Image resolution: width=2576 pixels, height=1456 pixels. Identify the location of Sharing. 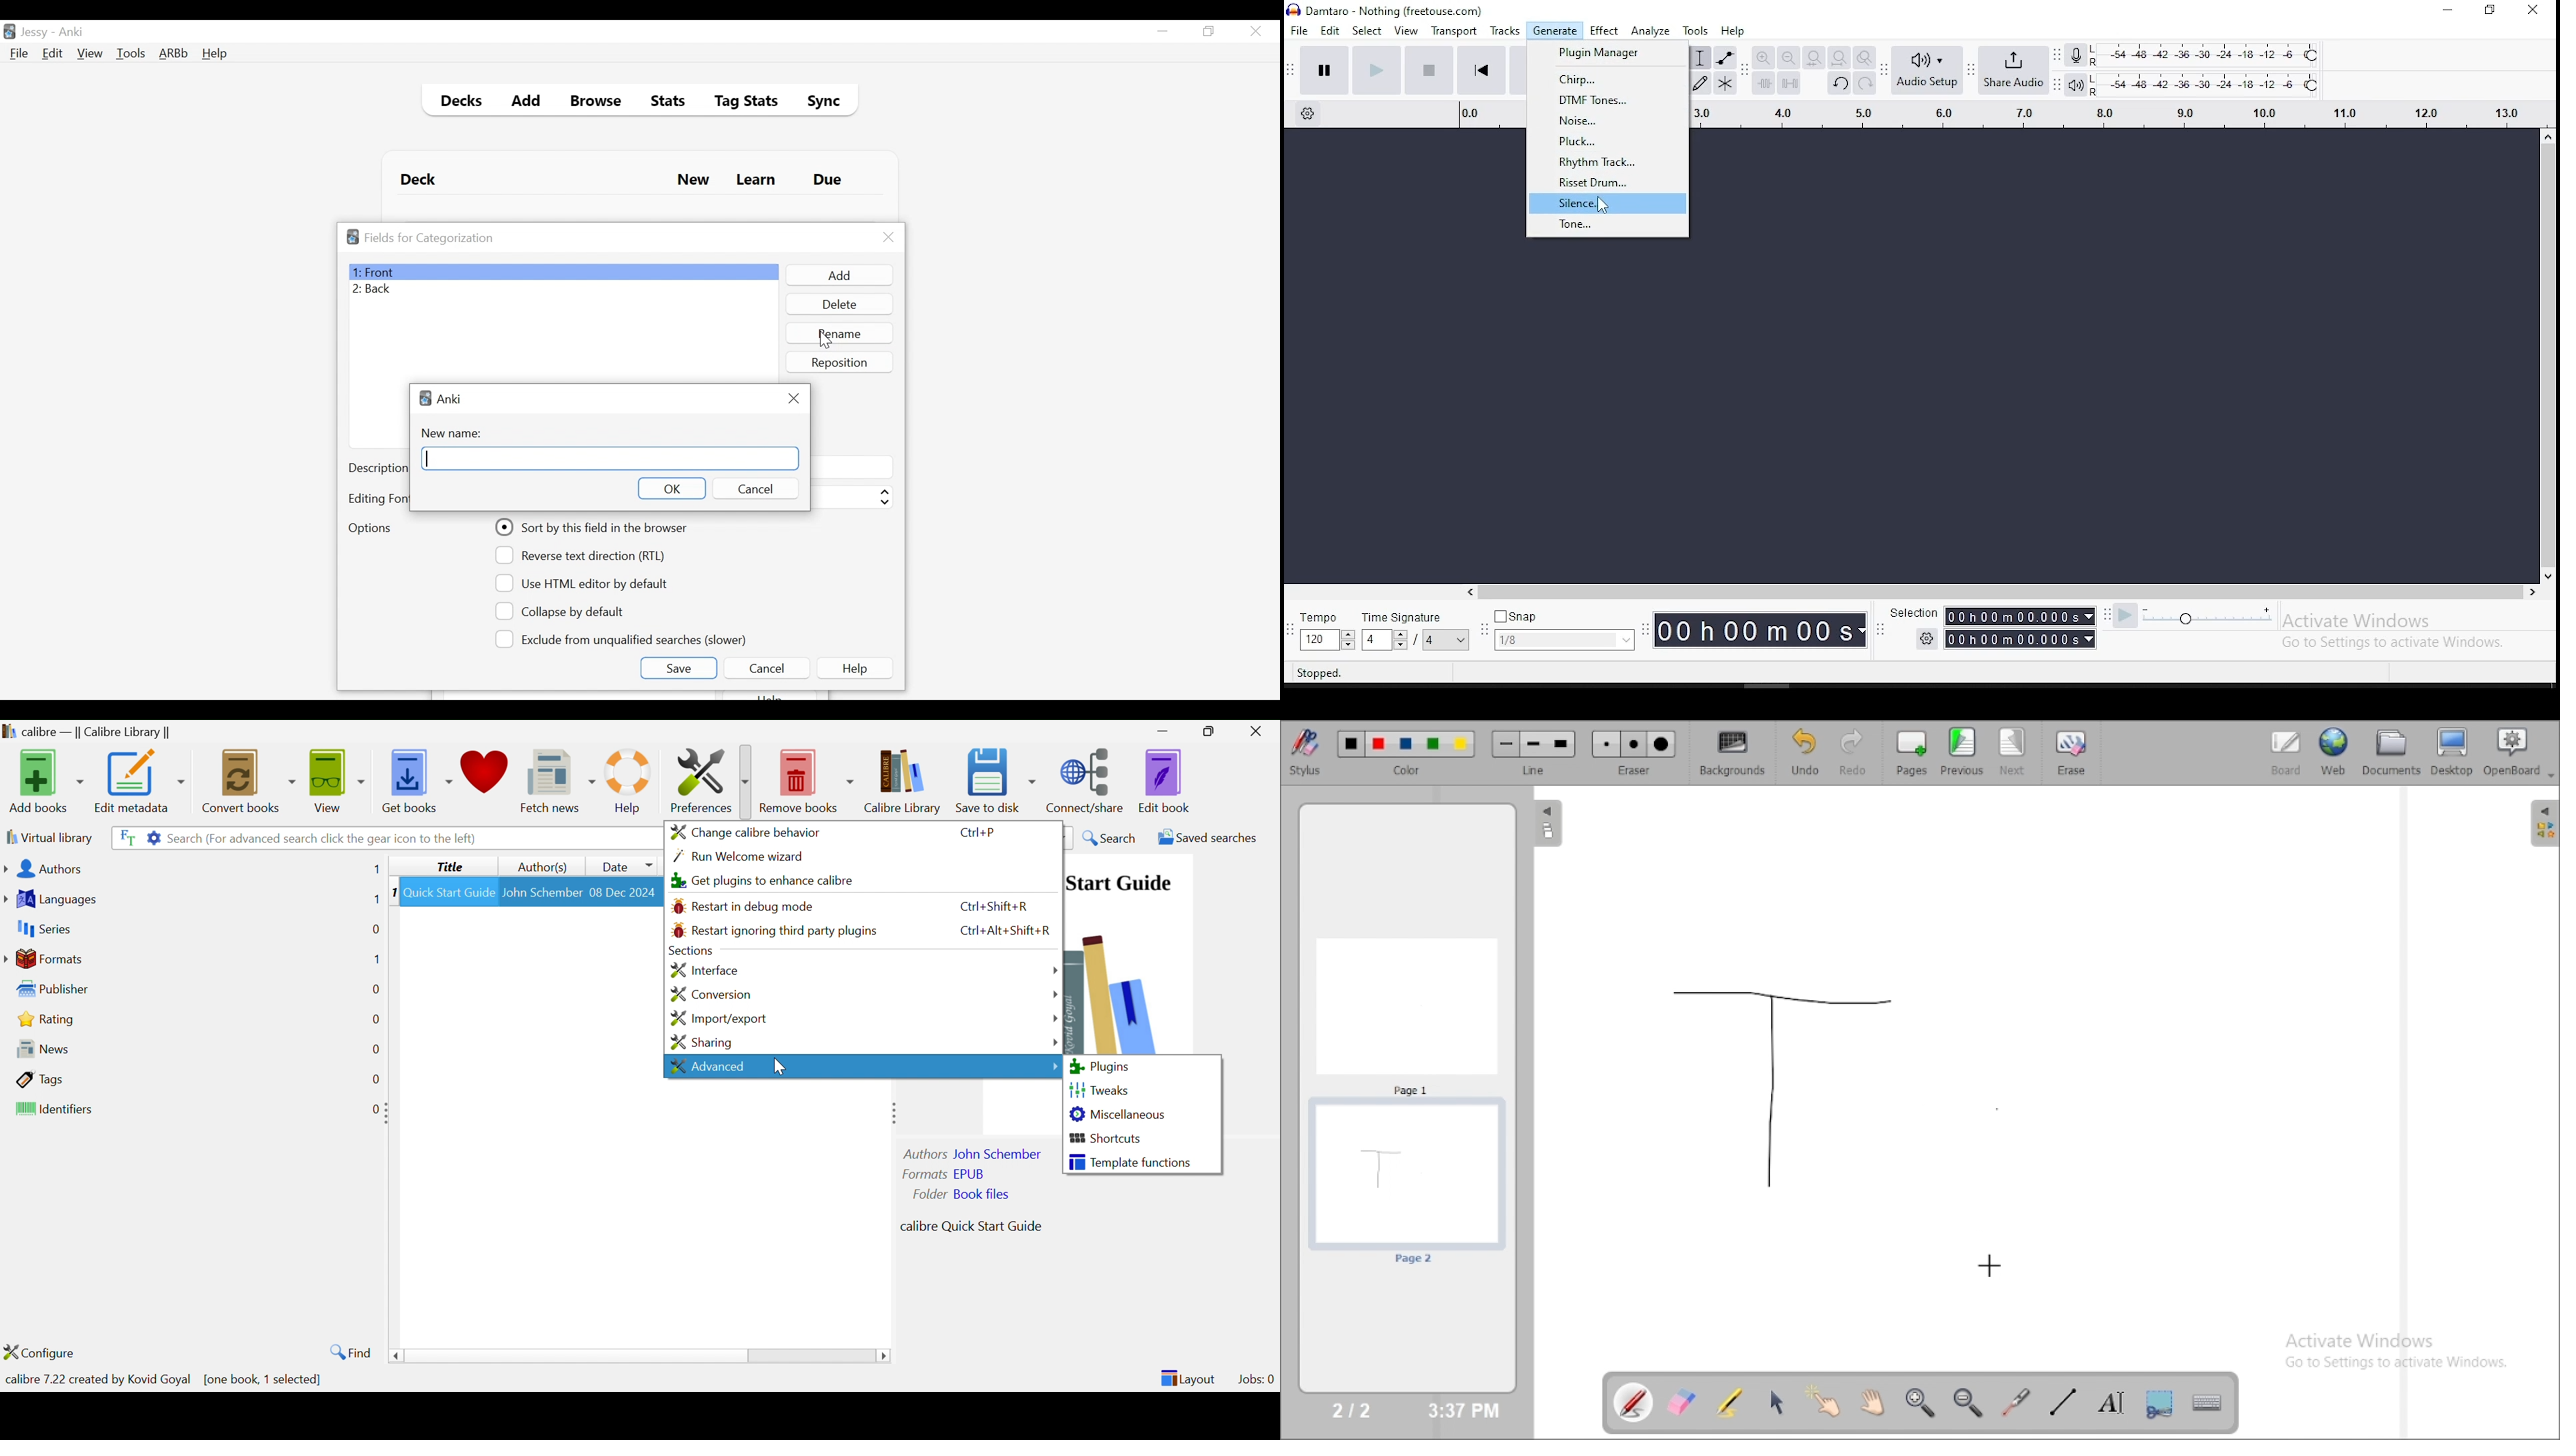
(700, 1043).